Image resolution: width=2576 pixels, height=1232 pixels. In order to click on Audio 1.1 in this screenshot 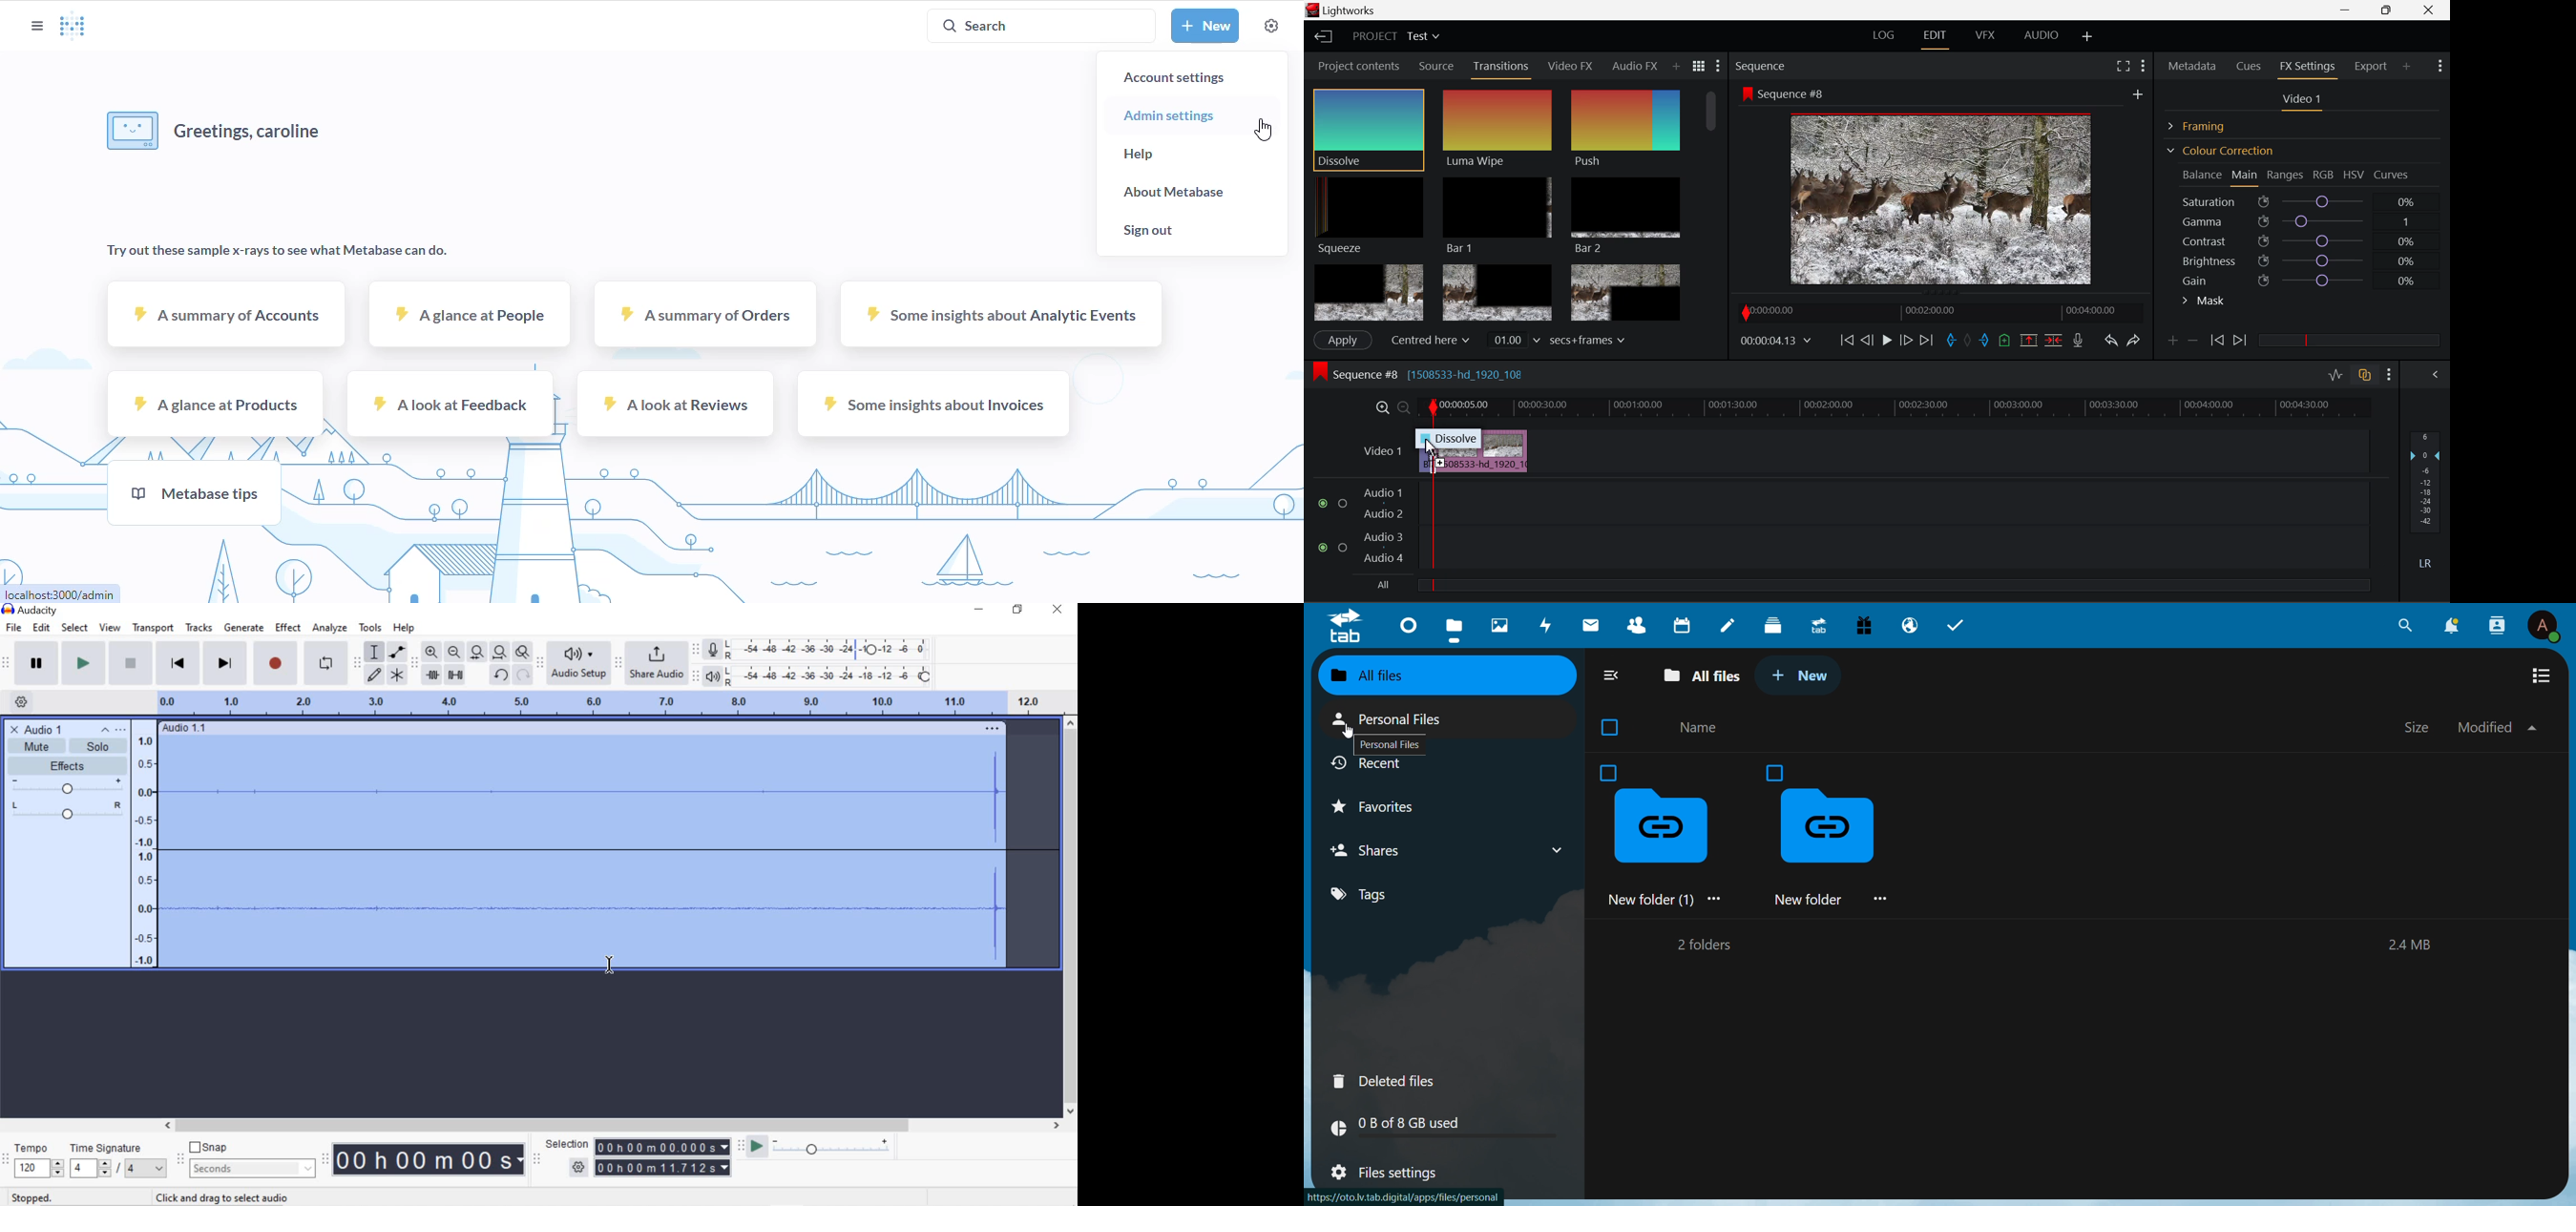, I will do `click(583, 725)`.